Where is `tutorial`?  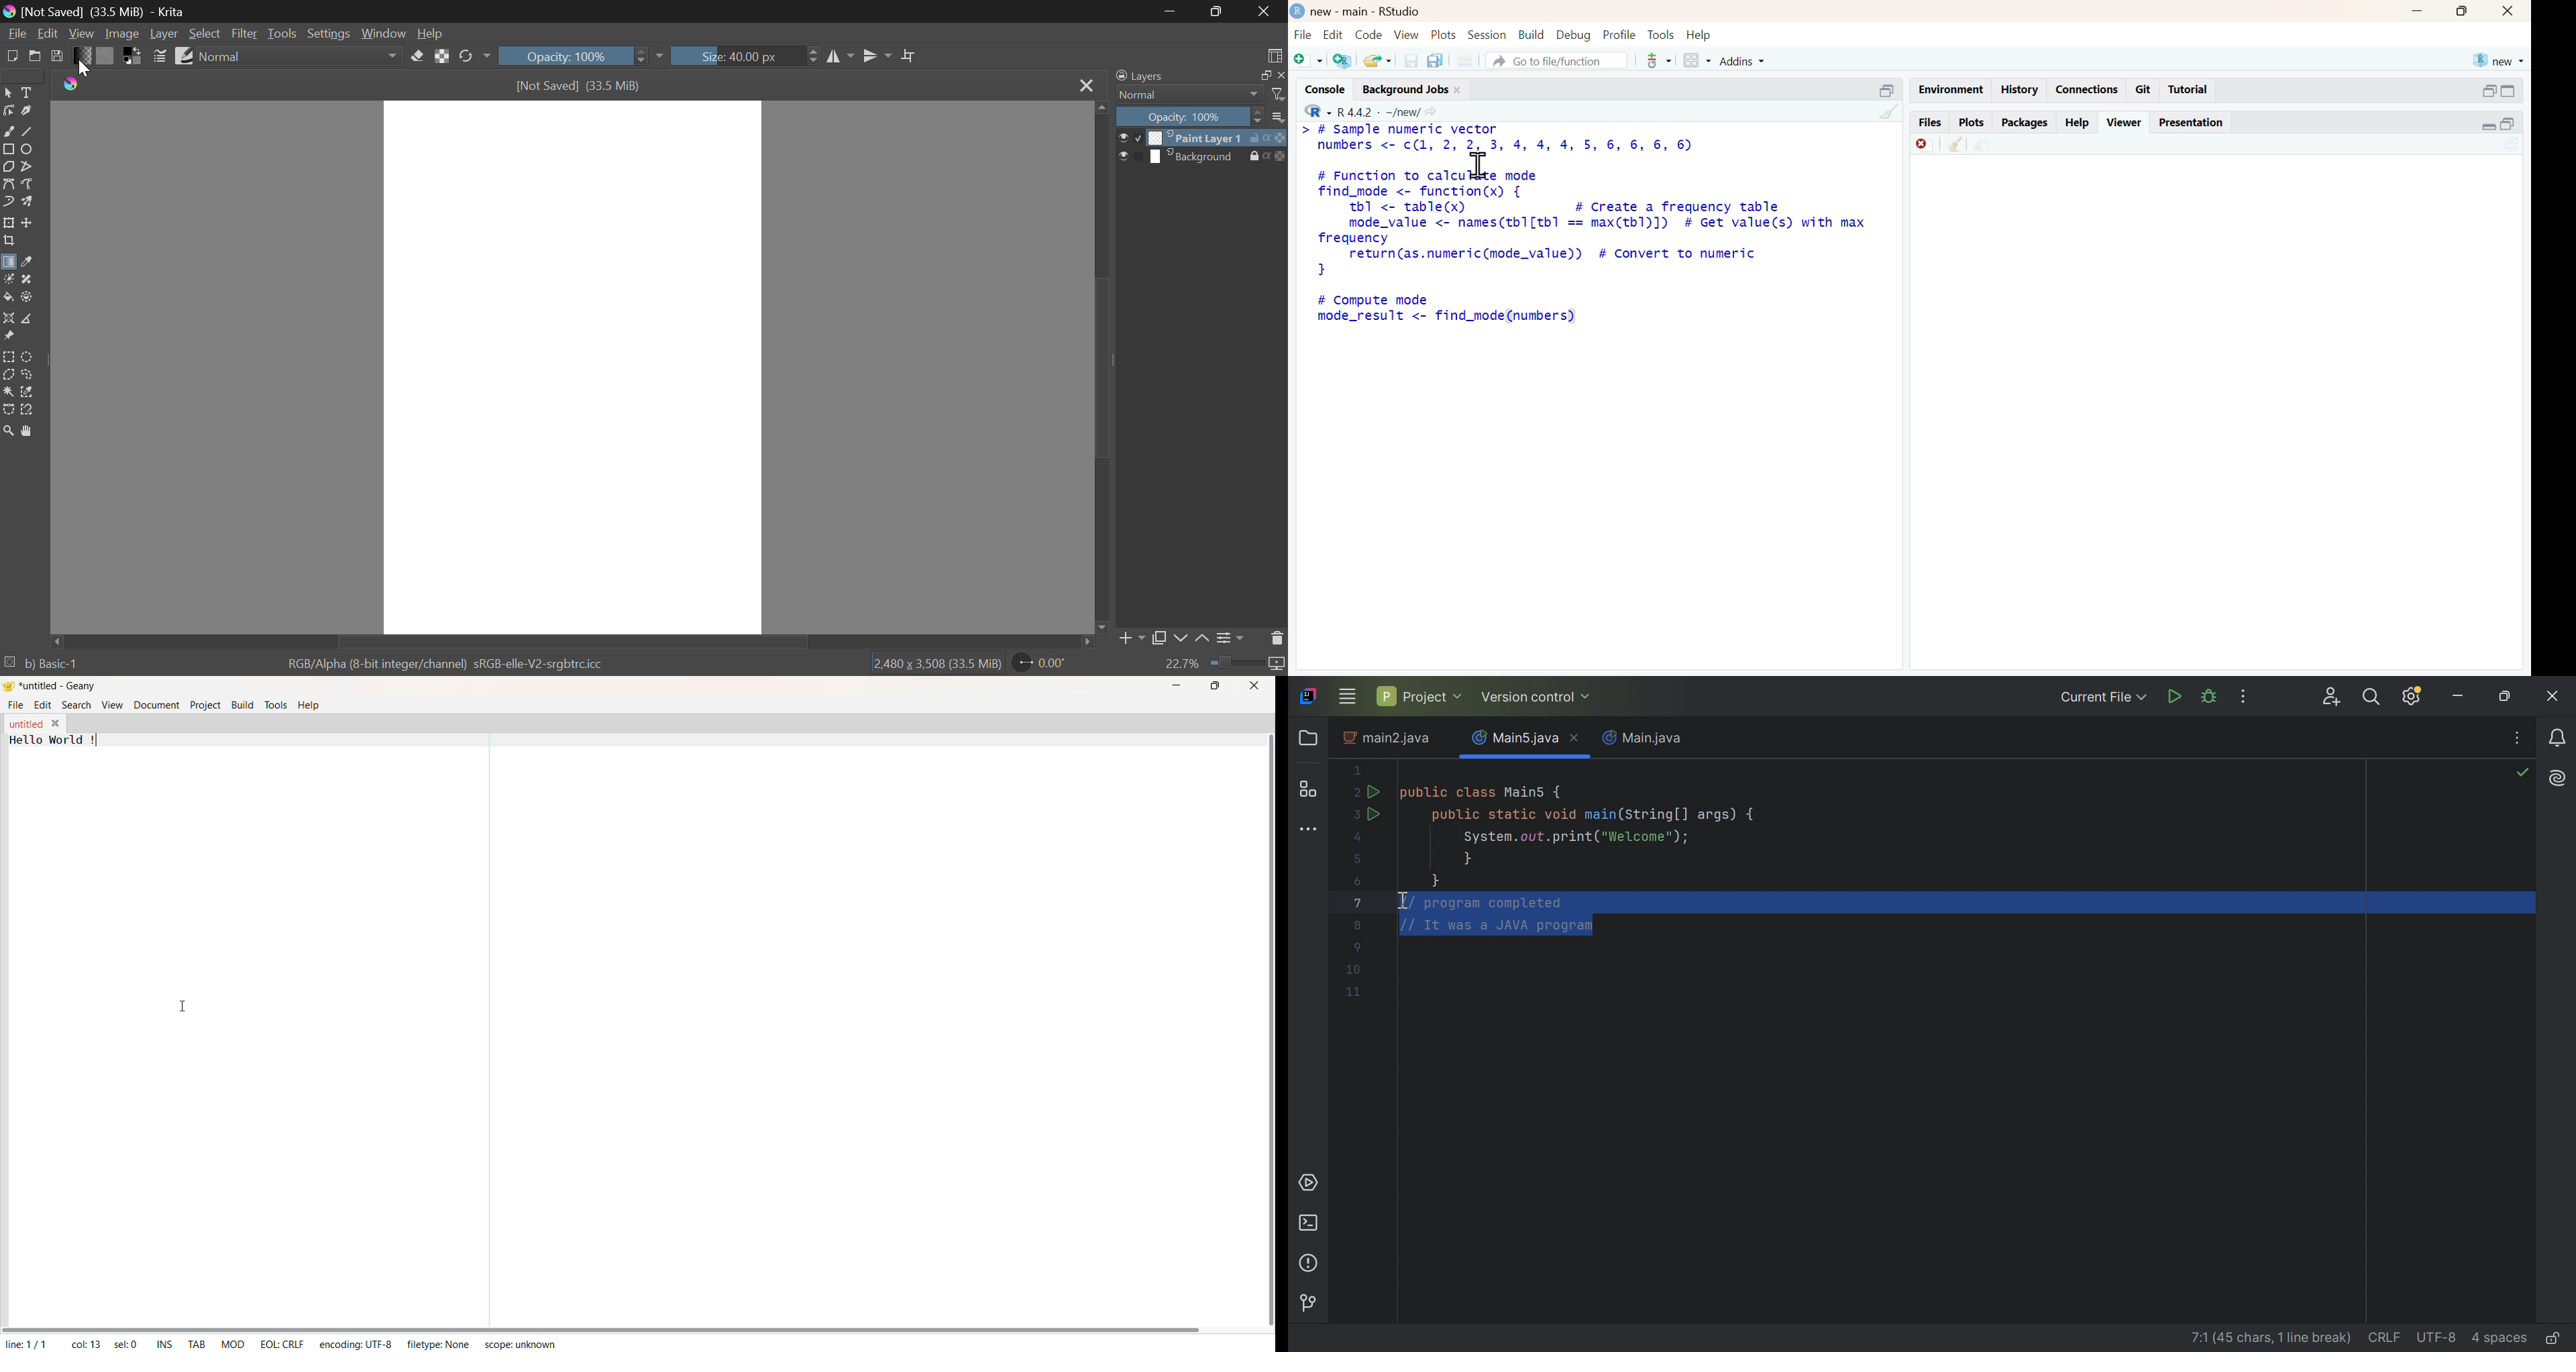 tutorial is located at coordinates (2189, 90).